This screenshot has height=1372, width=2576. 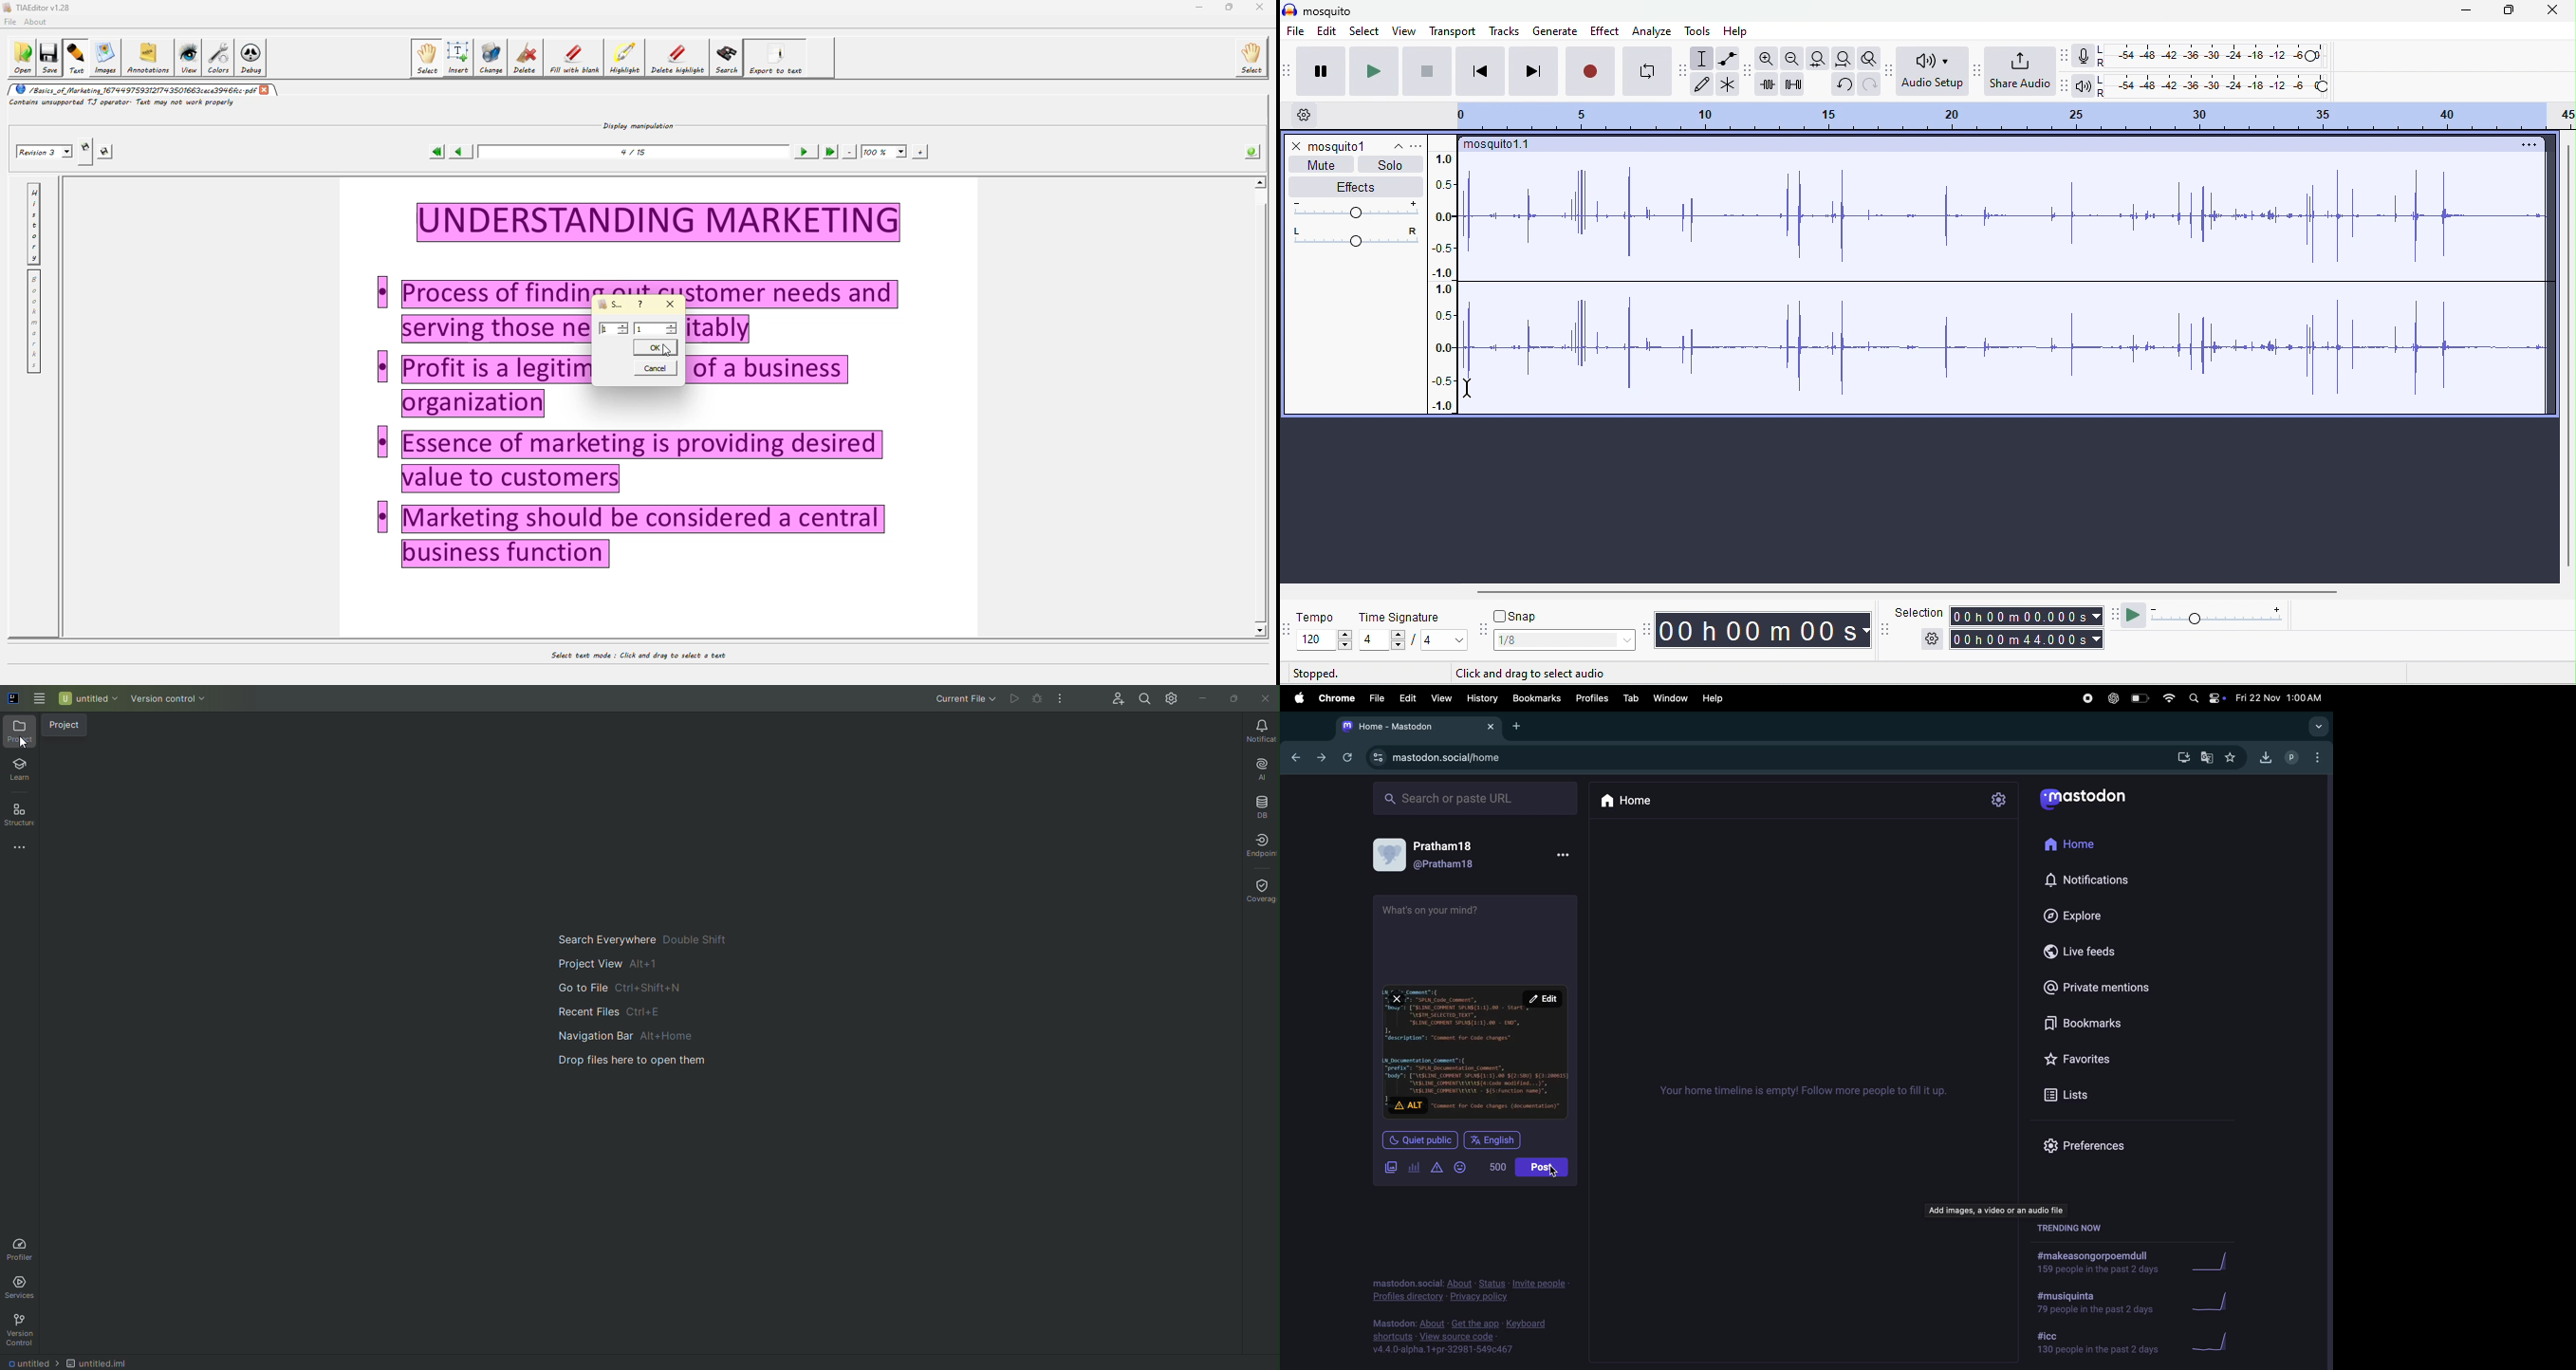 I want to click on fit to project width, so click(x=1843, y=59).